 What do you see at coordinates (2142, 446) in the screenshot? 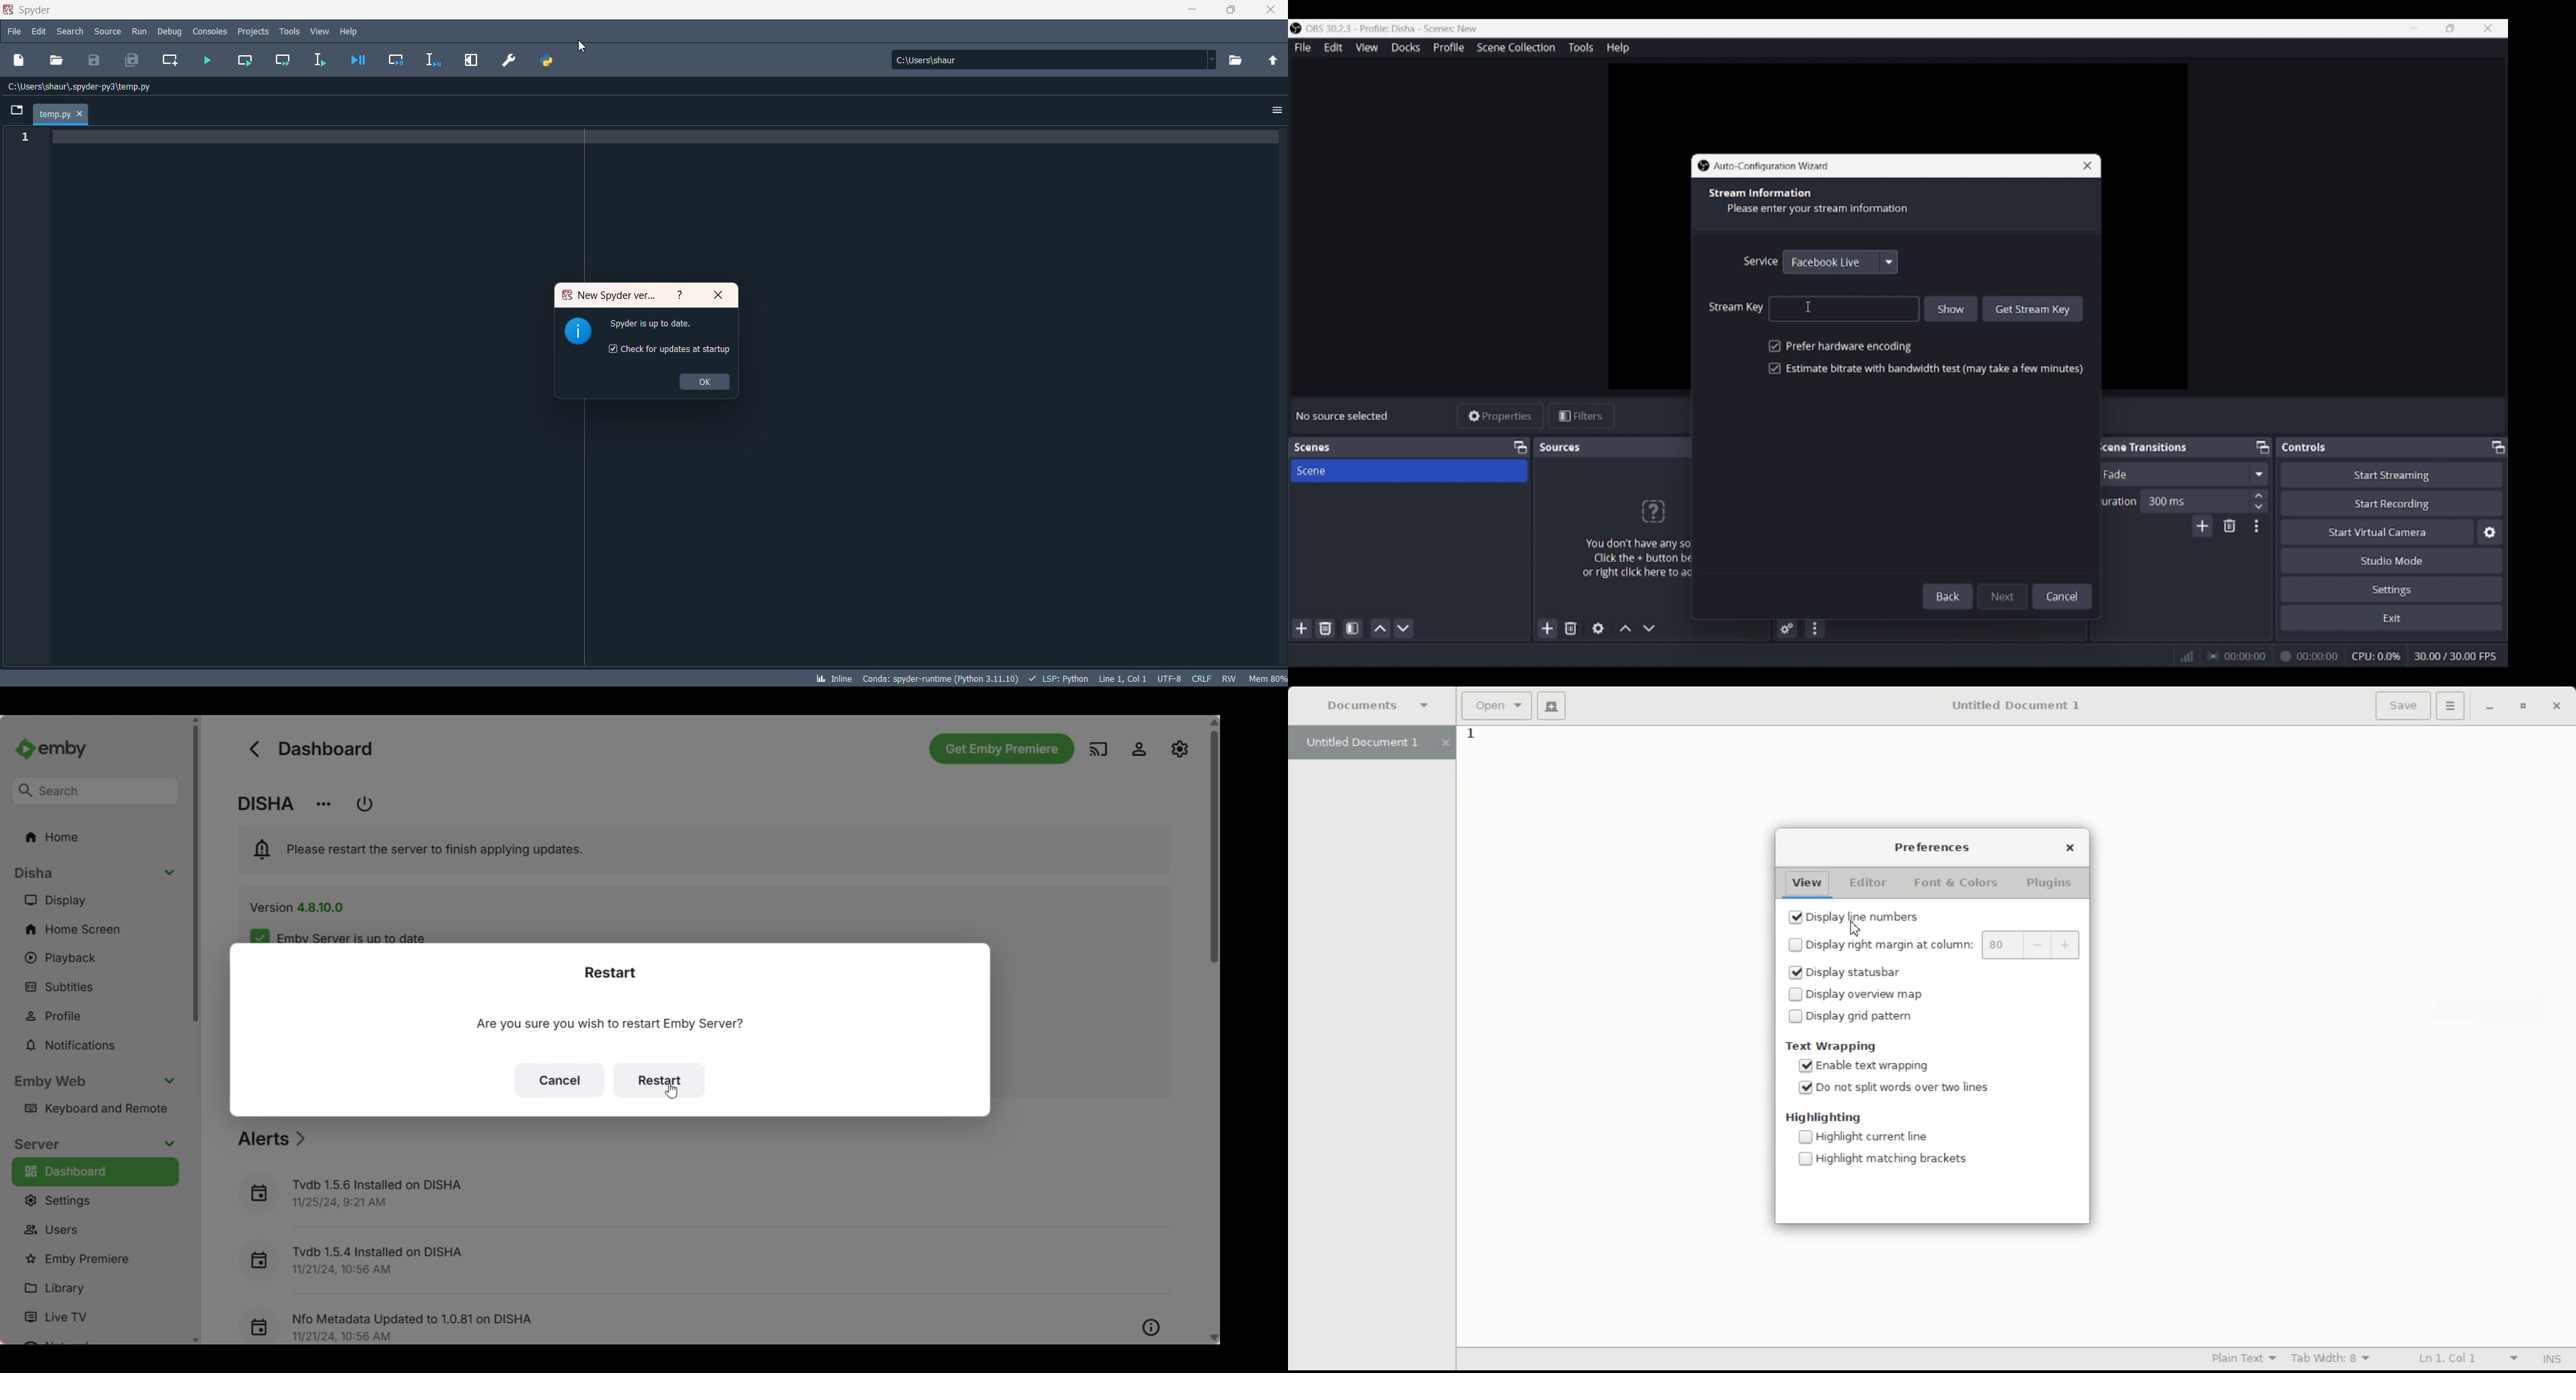
I see `Panel title` at bounding box center [2142, 446].